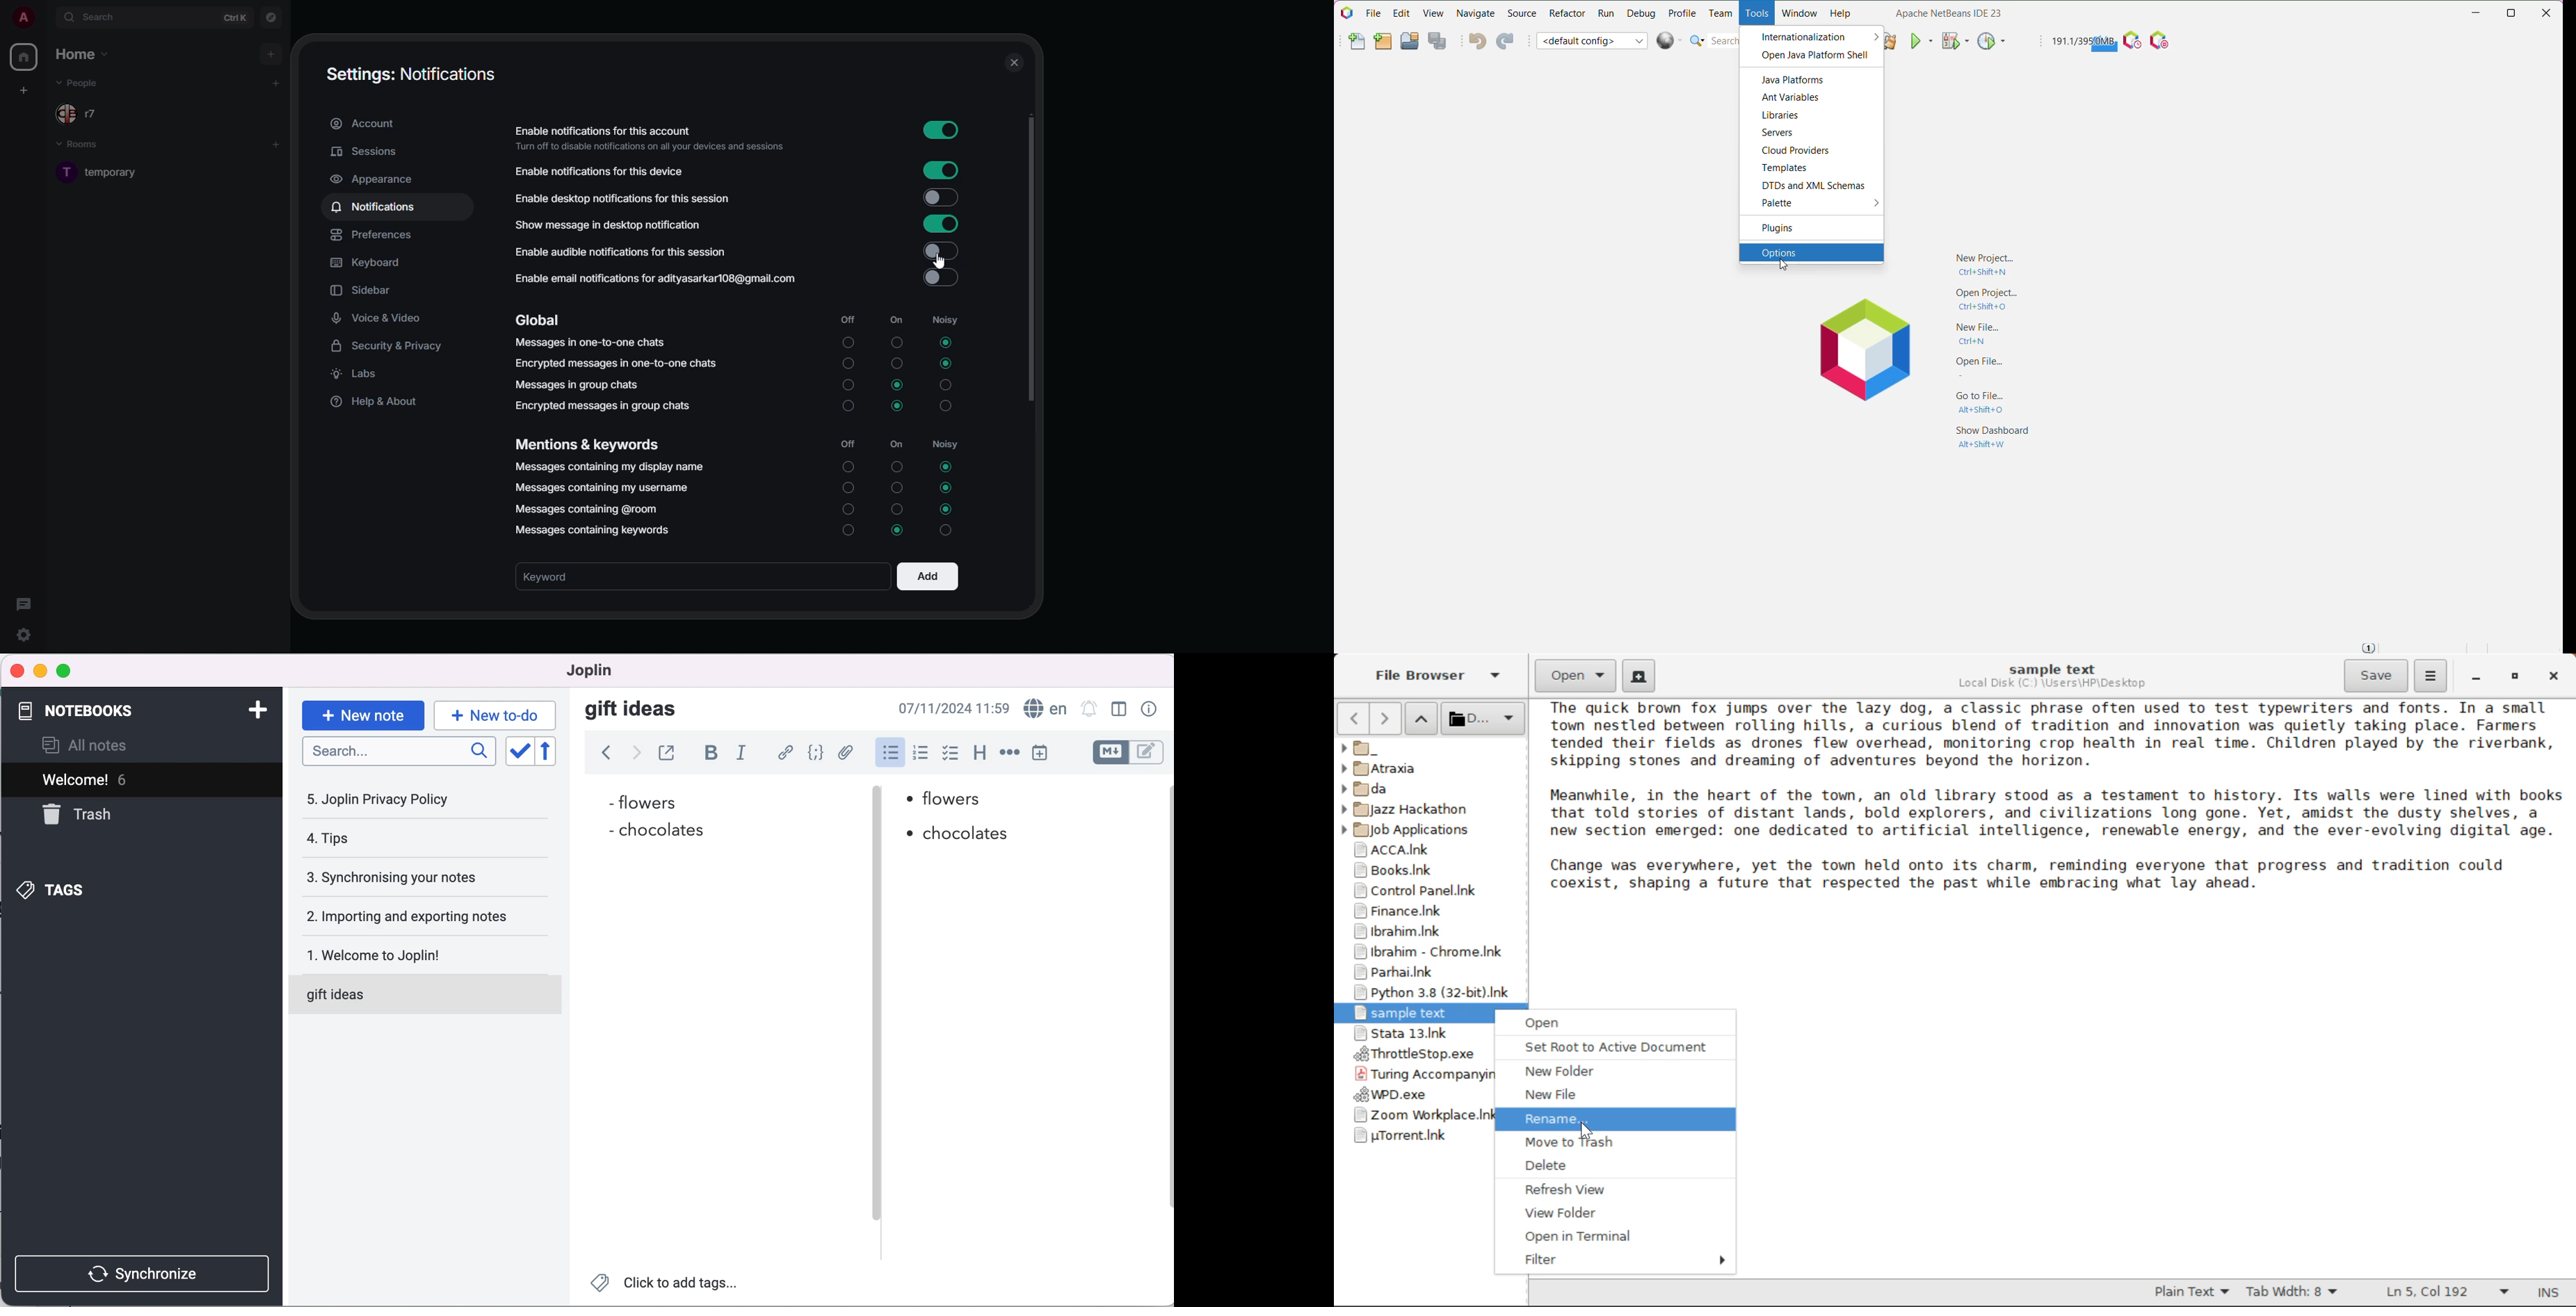  What do you see at coordinates (946, 529) in the screenshot?
I see `Noisy Unselected` at bounding box center [946, 529].